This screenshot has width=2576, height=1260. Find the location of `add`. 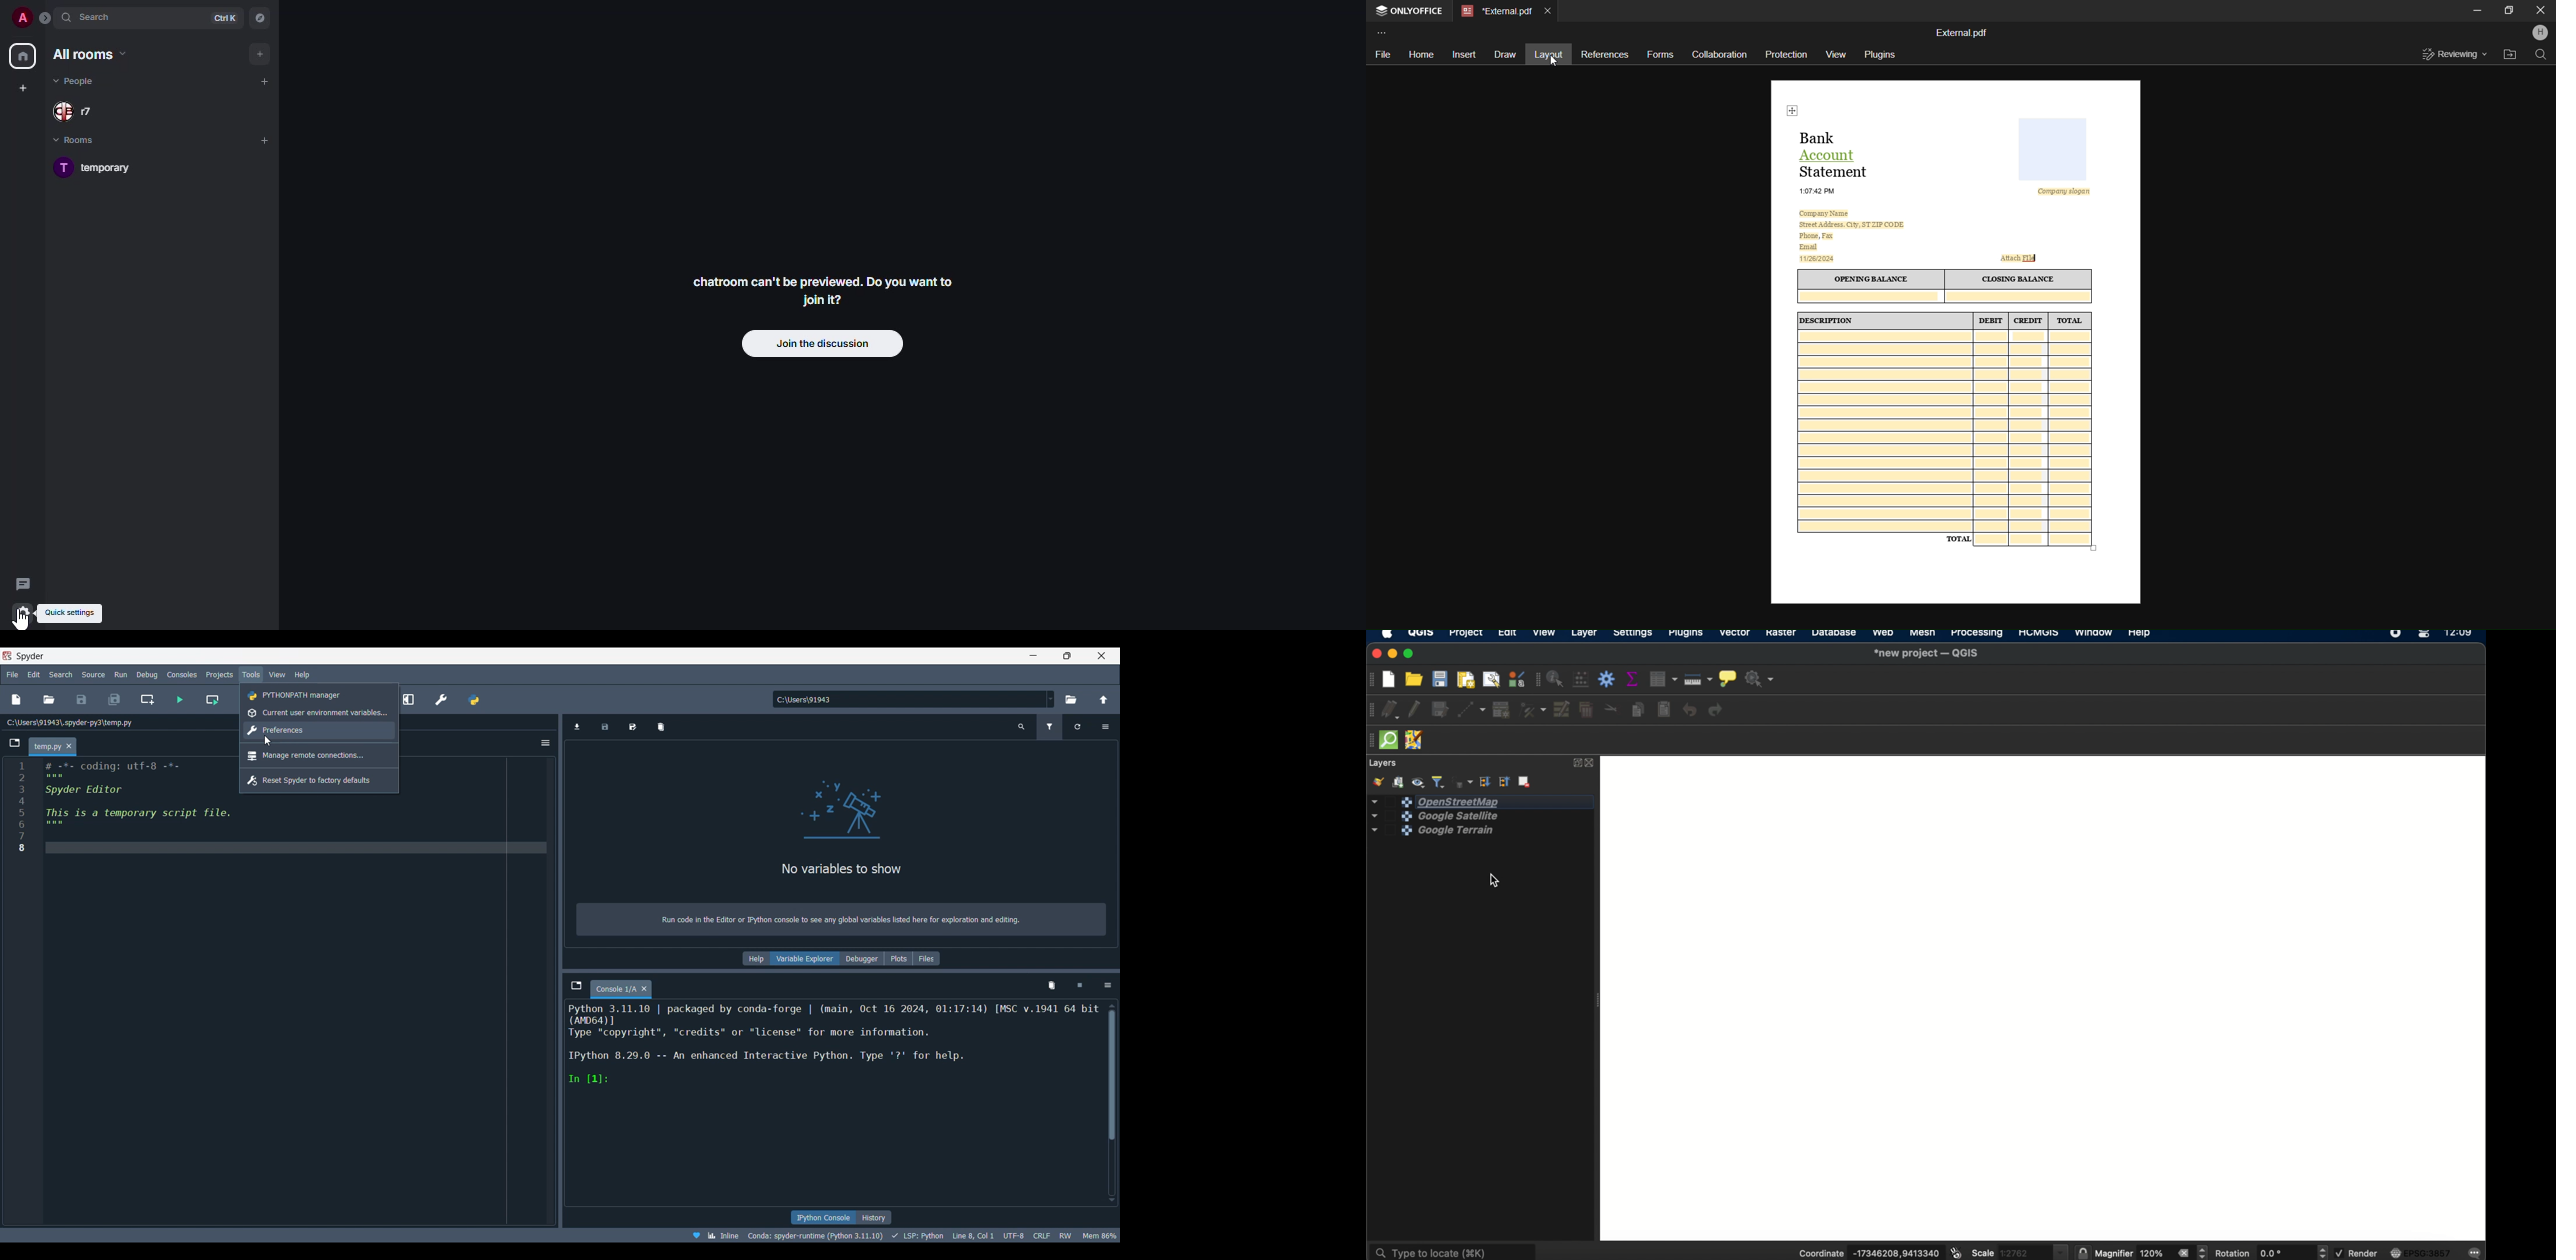

add is located at coordinates (267, 82).